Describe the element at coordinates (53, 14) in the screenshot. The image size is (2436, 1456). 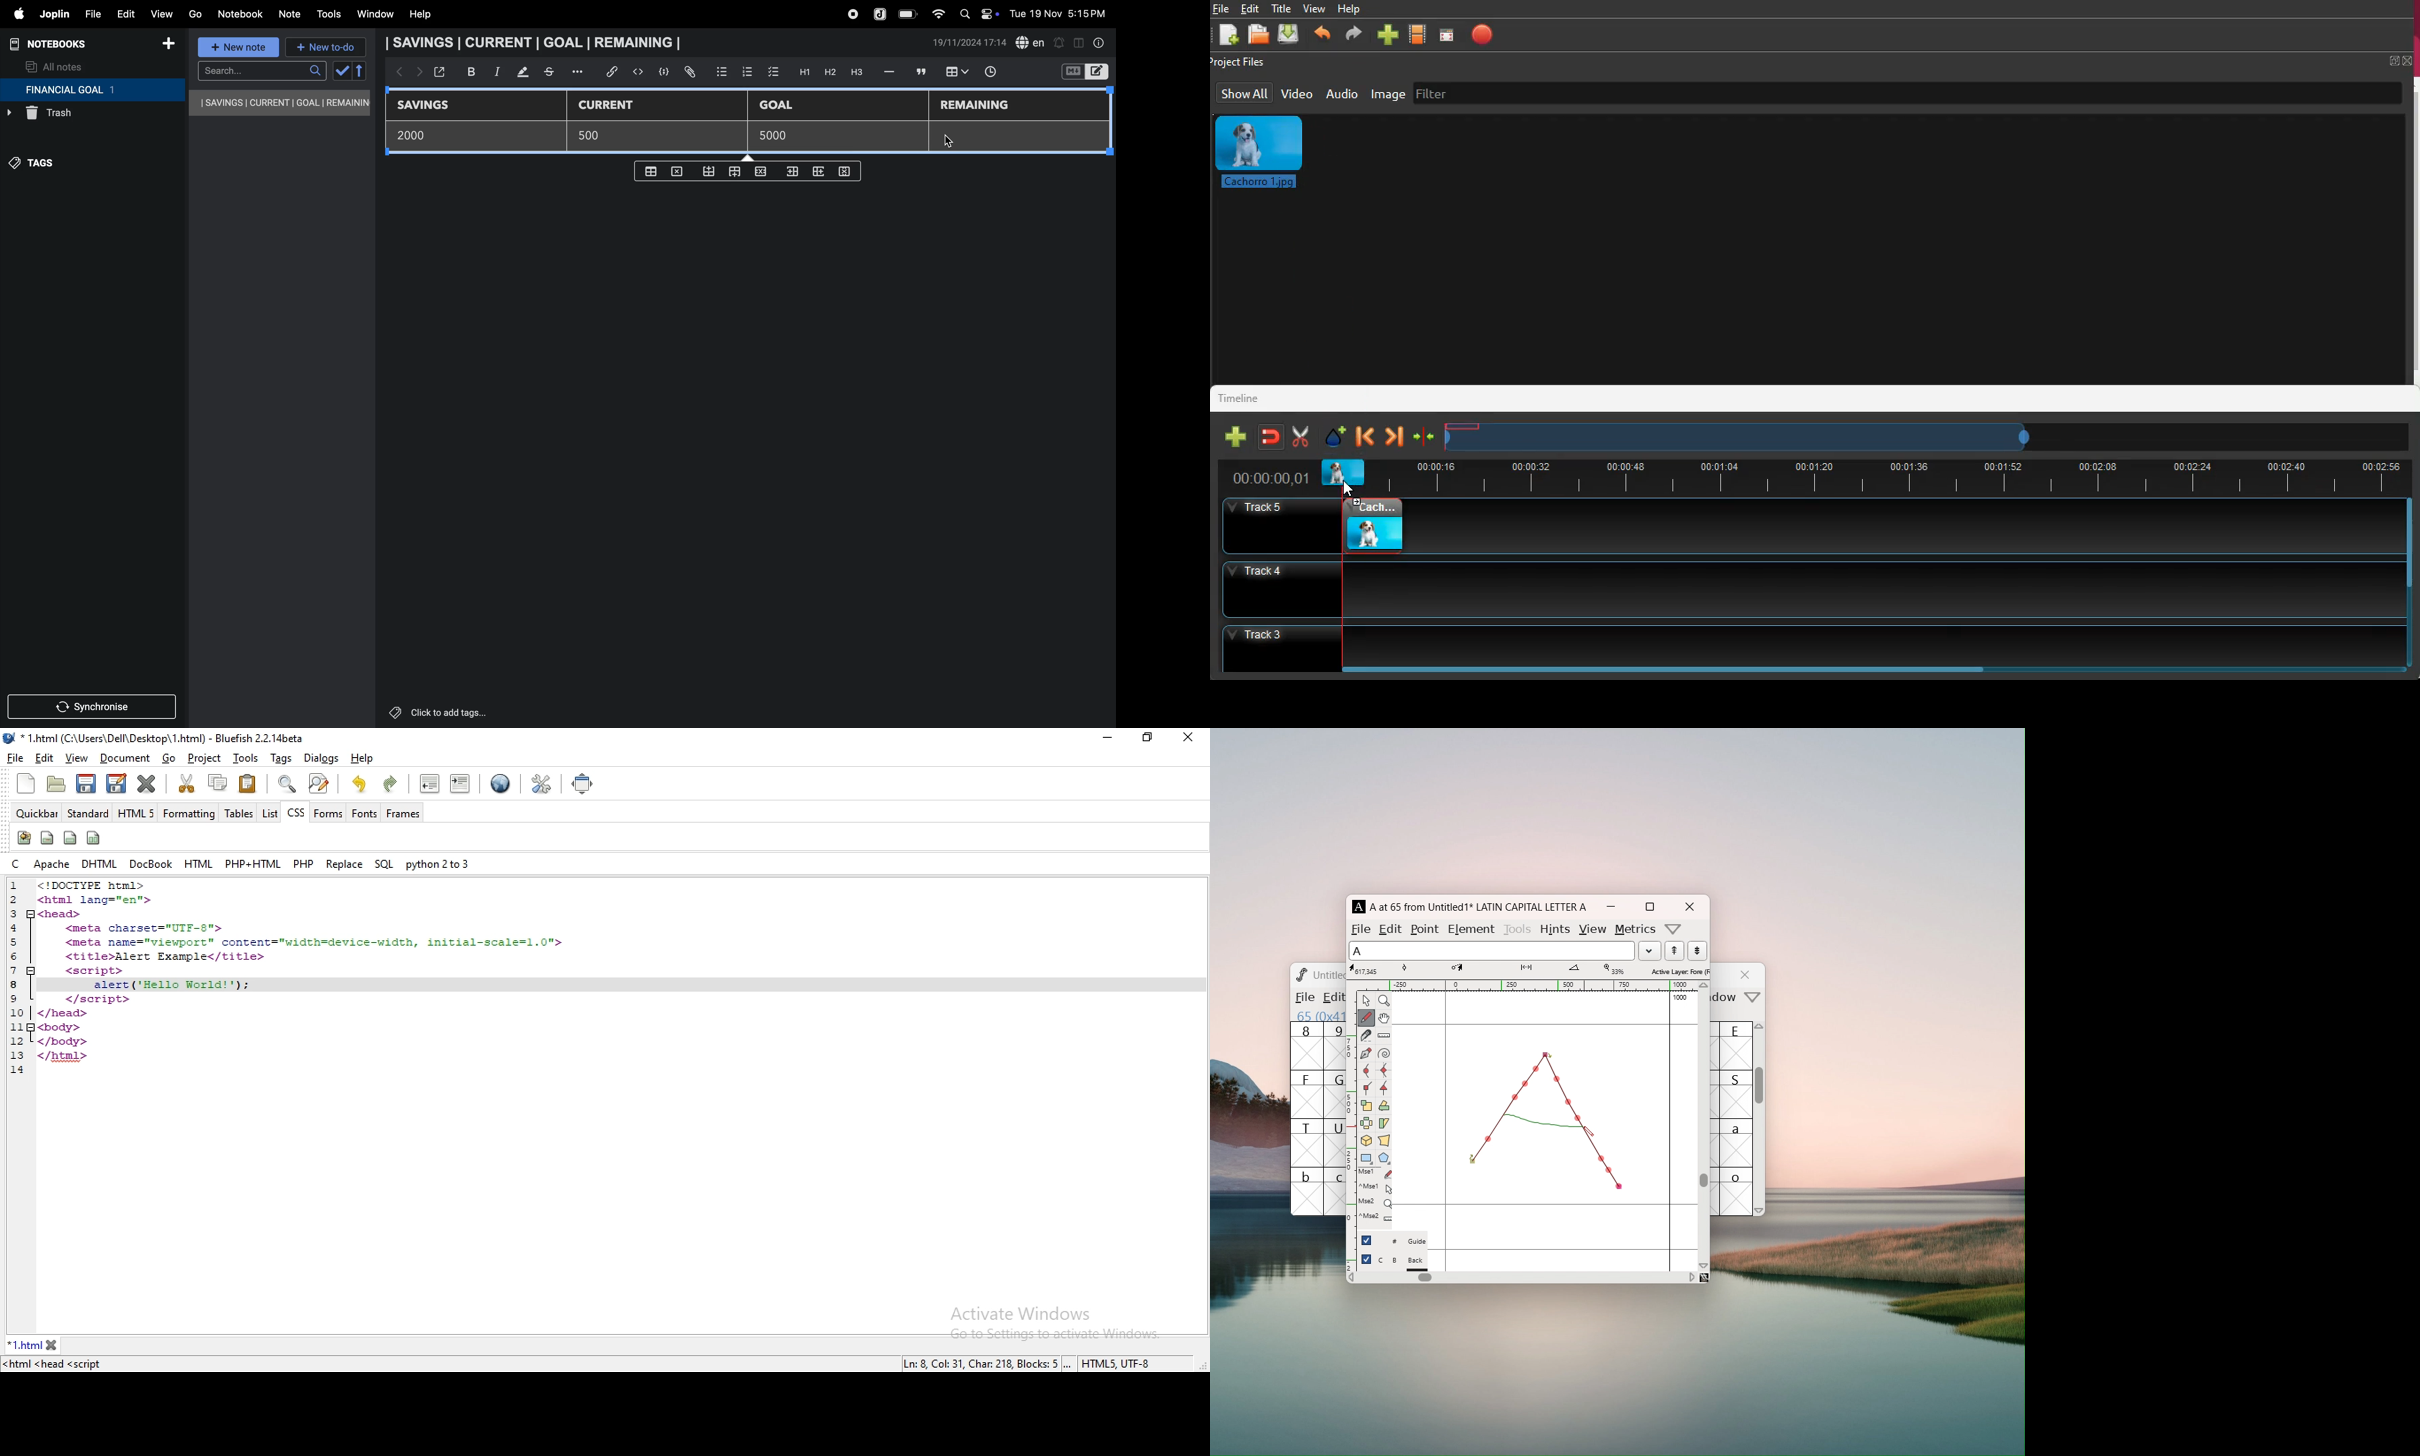
I see `joplin menu` at that location.